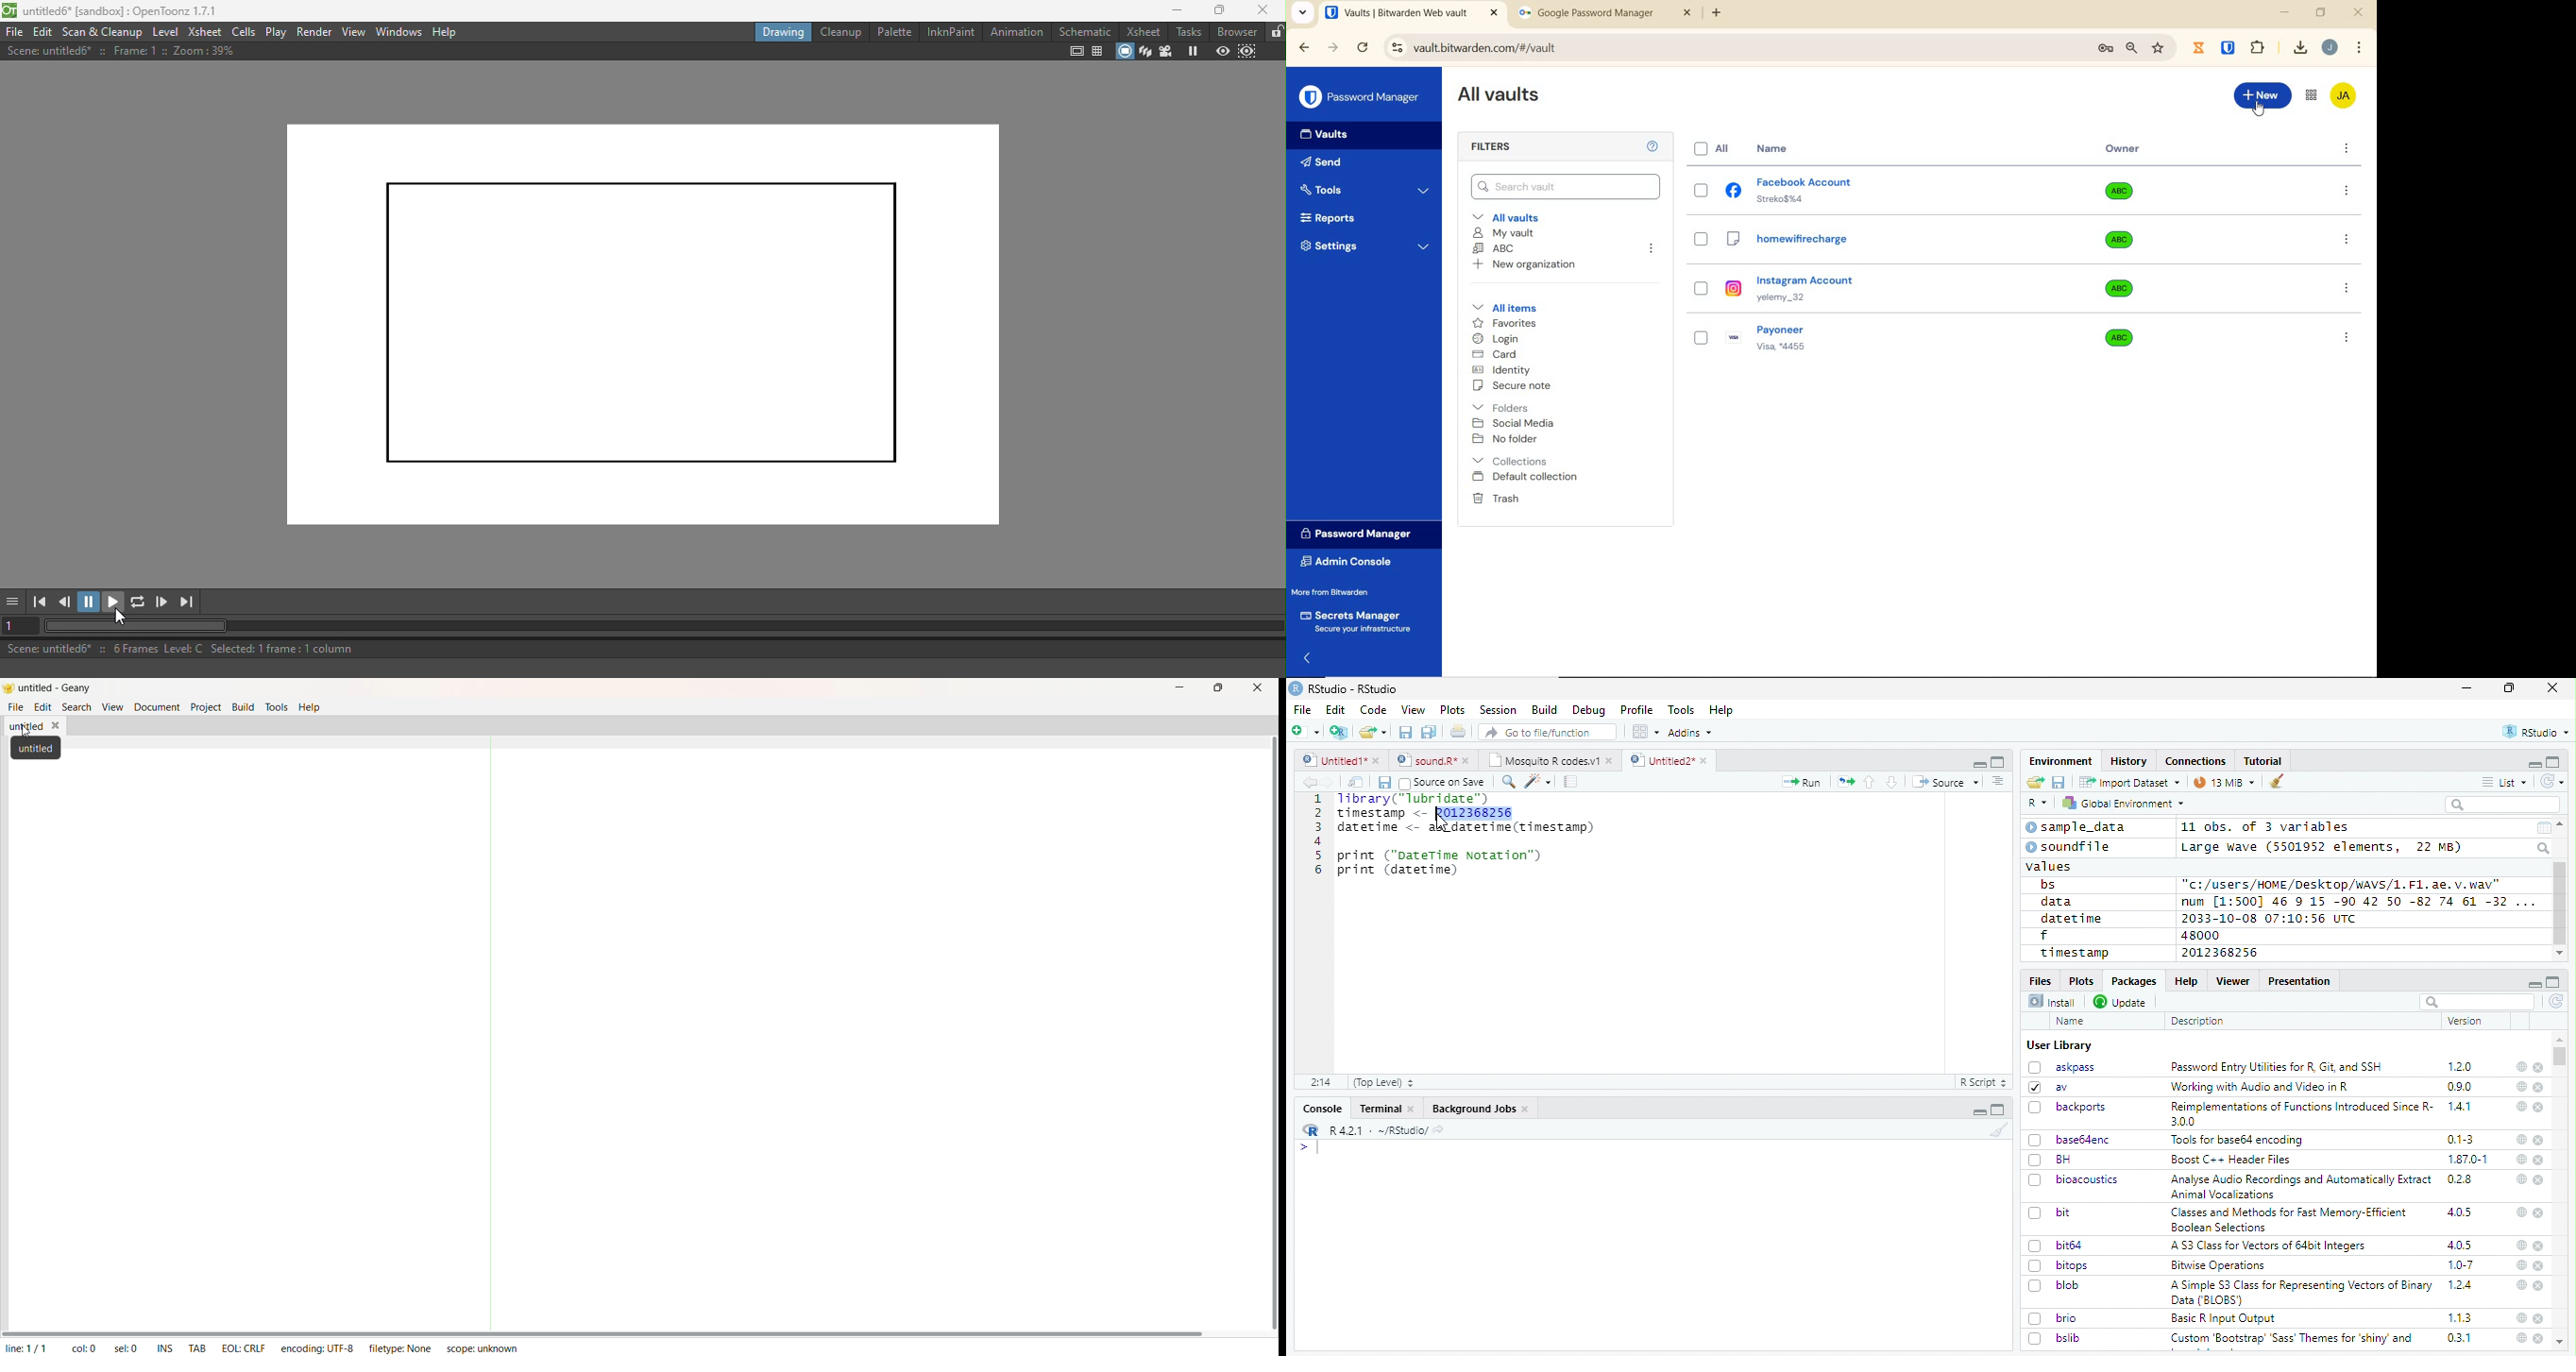  I want to click on Edit, so click(1335, 709).